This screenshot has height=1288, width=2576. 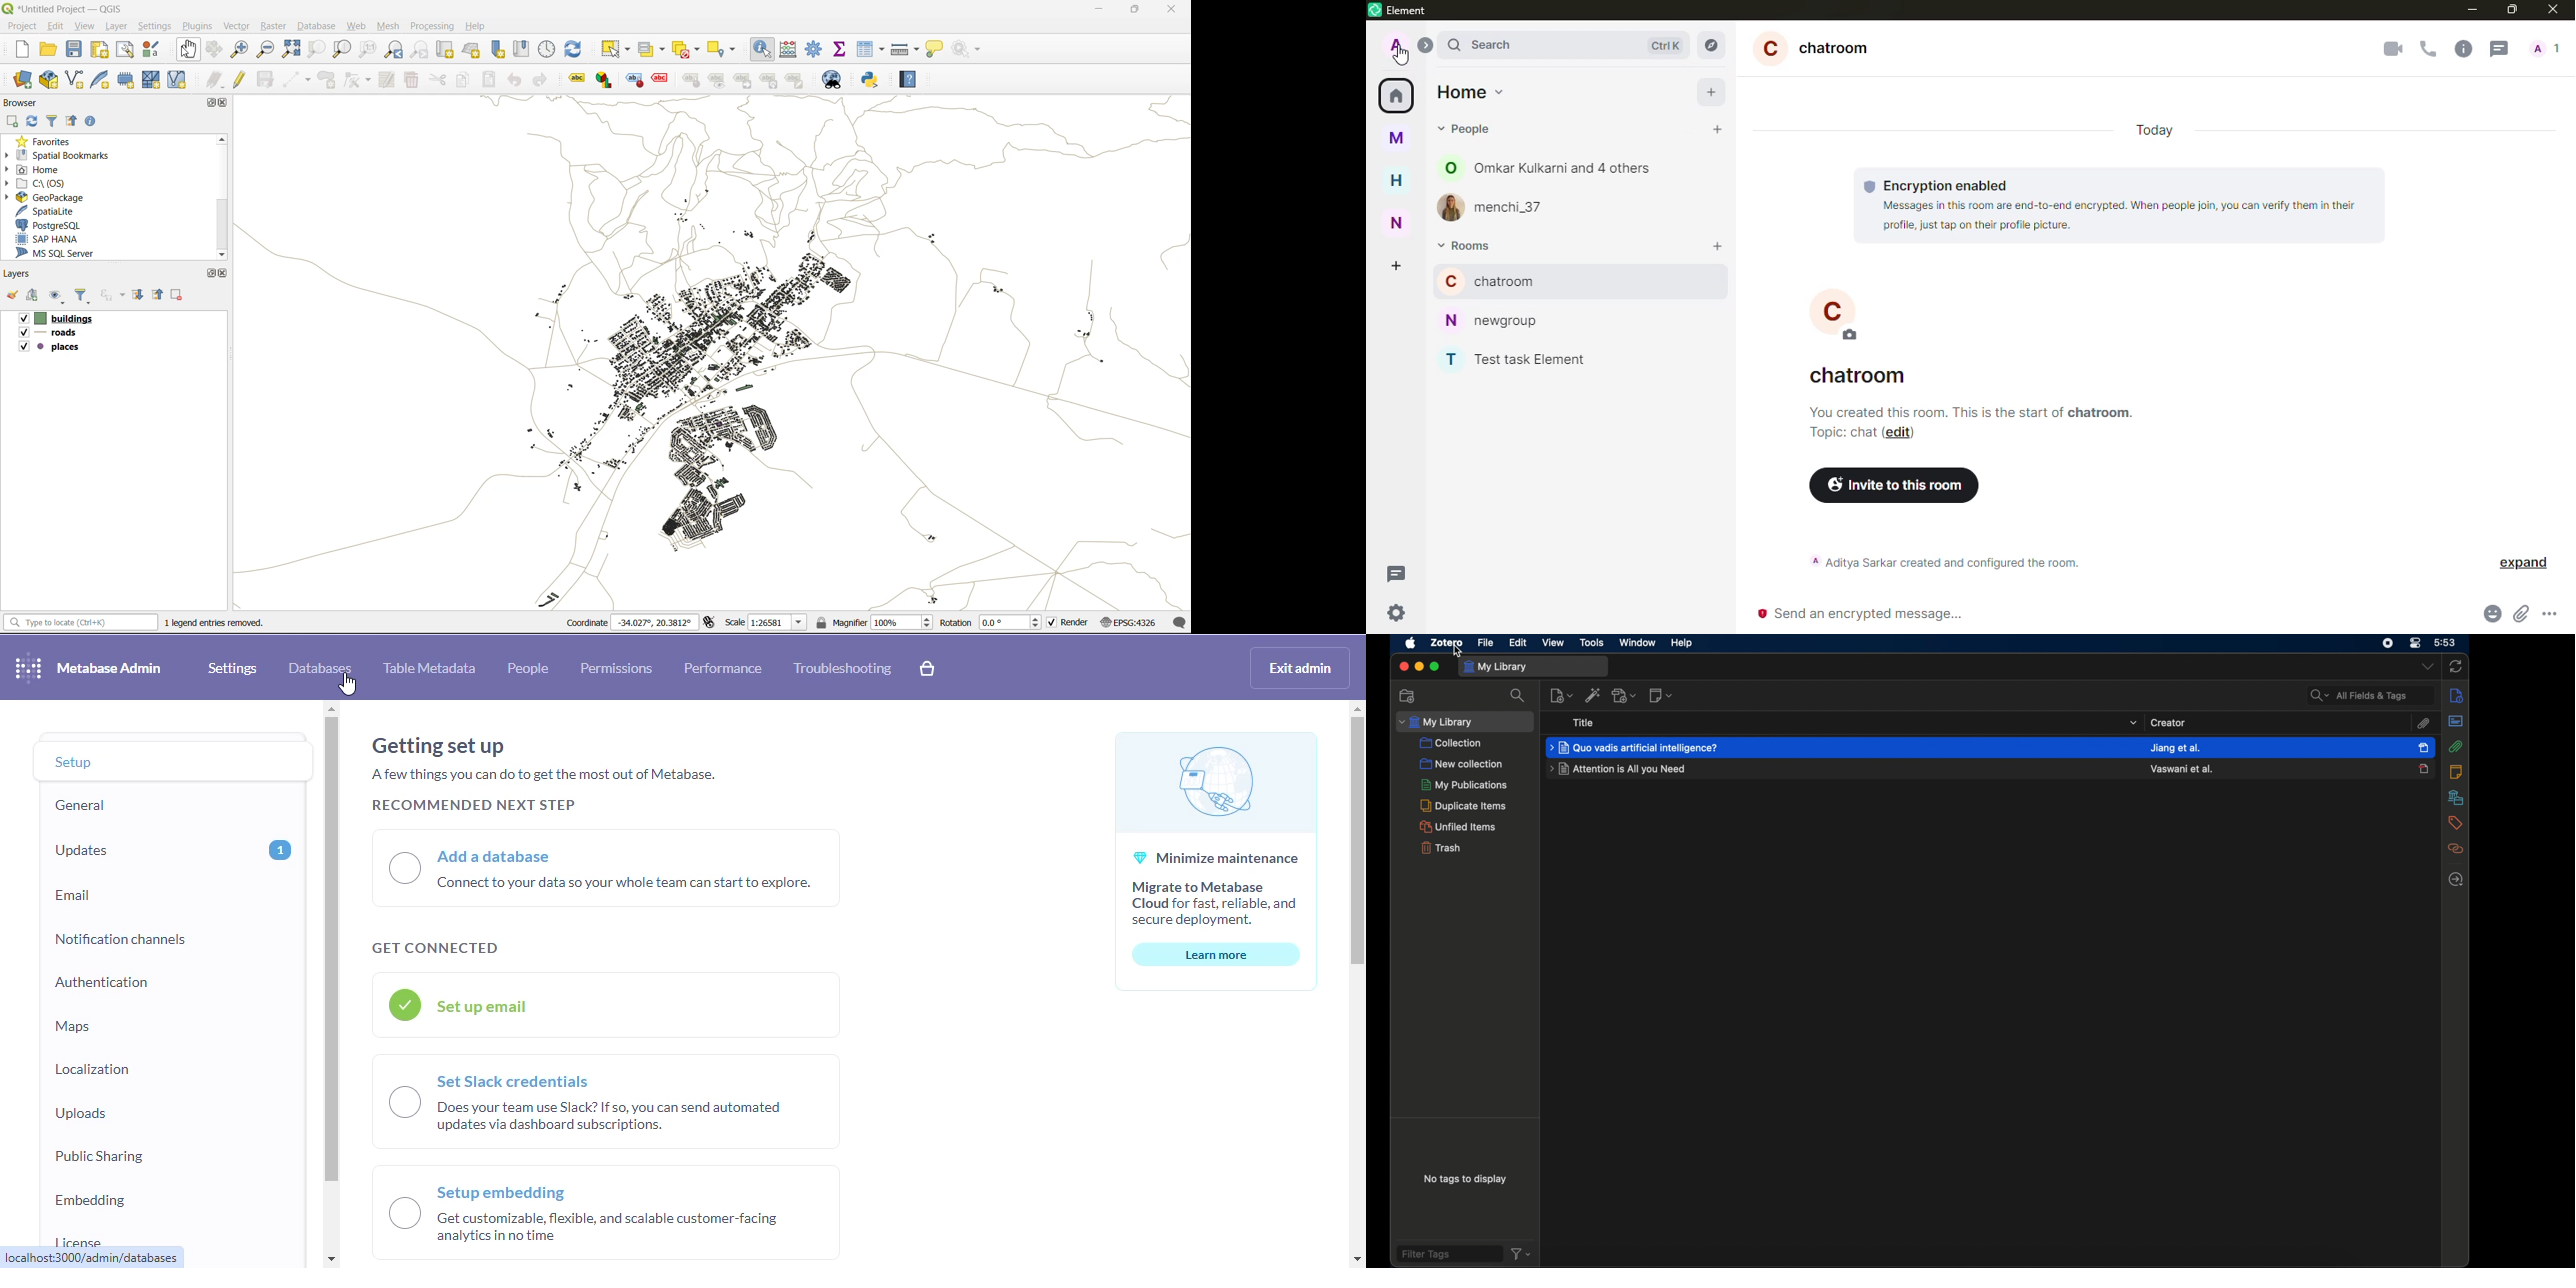 What do you see at coordinates (713, 623) in the screenshot?
I see `toggle extensions` at bounding box center [713, 623].